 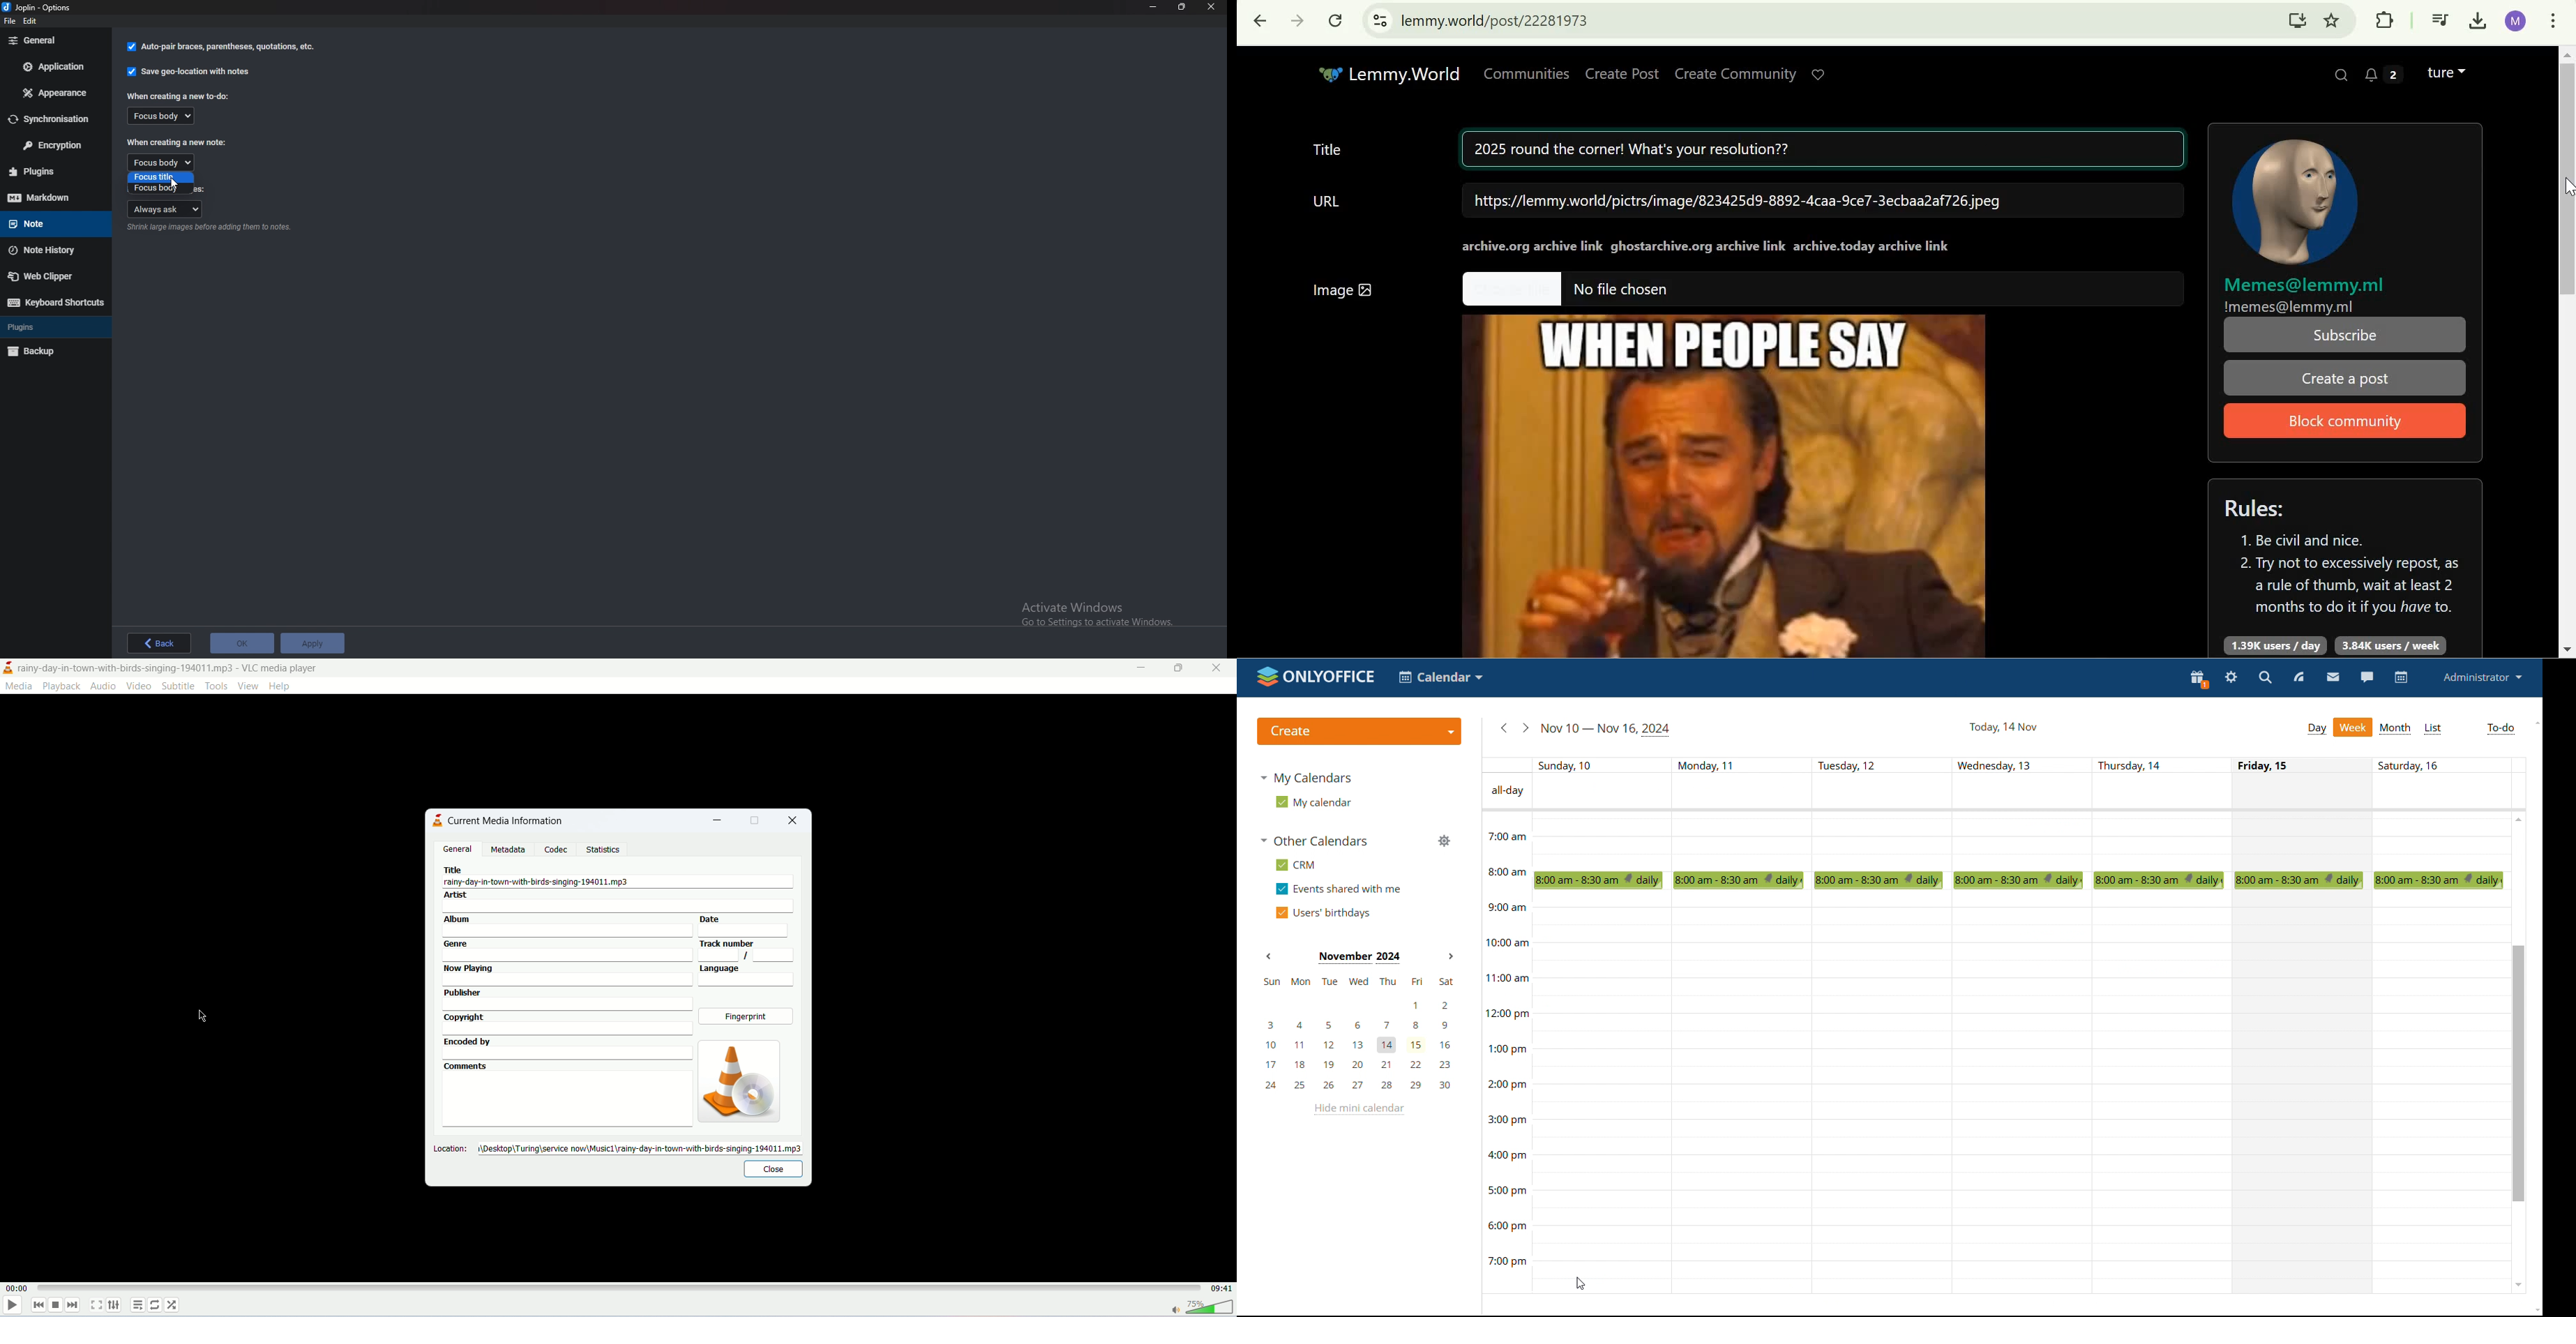 What do you see at coordinates (61, 686) in the screenshot?
I see `playback` at bounding box center [61, 686].